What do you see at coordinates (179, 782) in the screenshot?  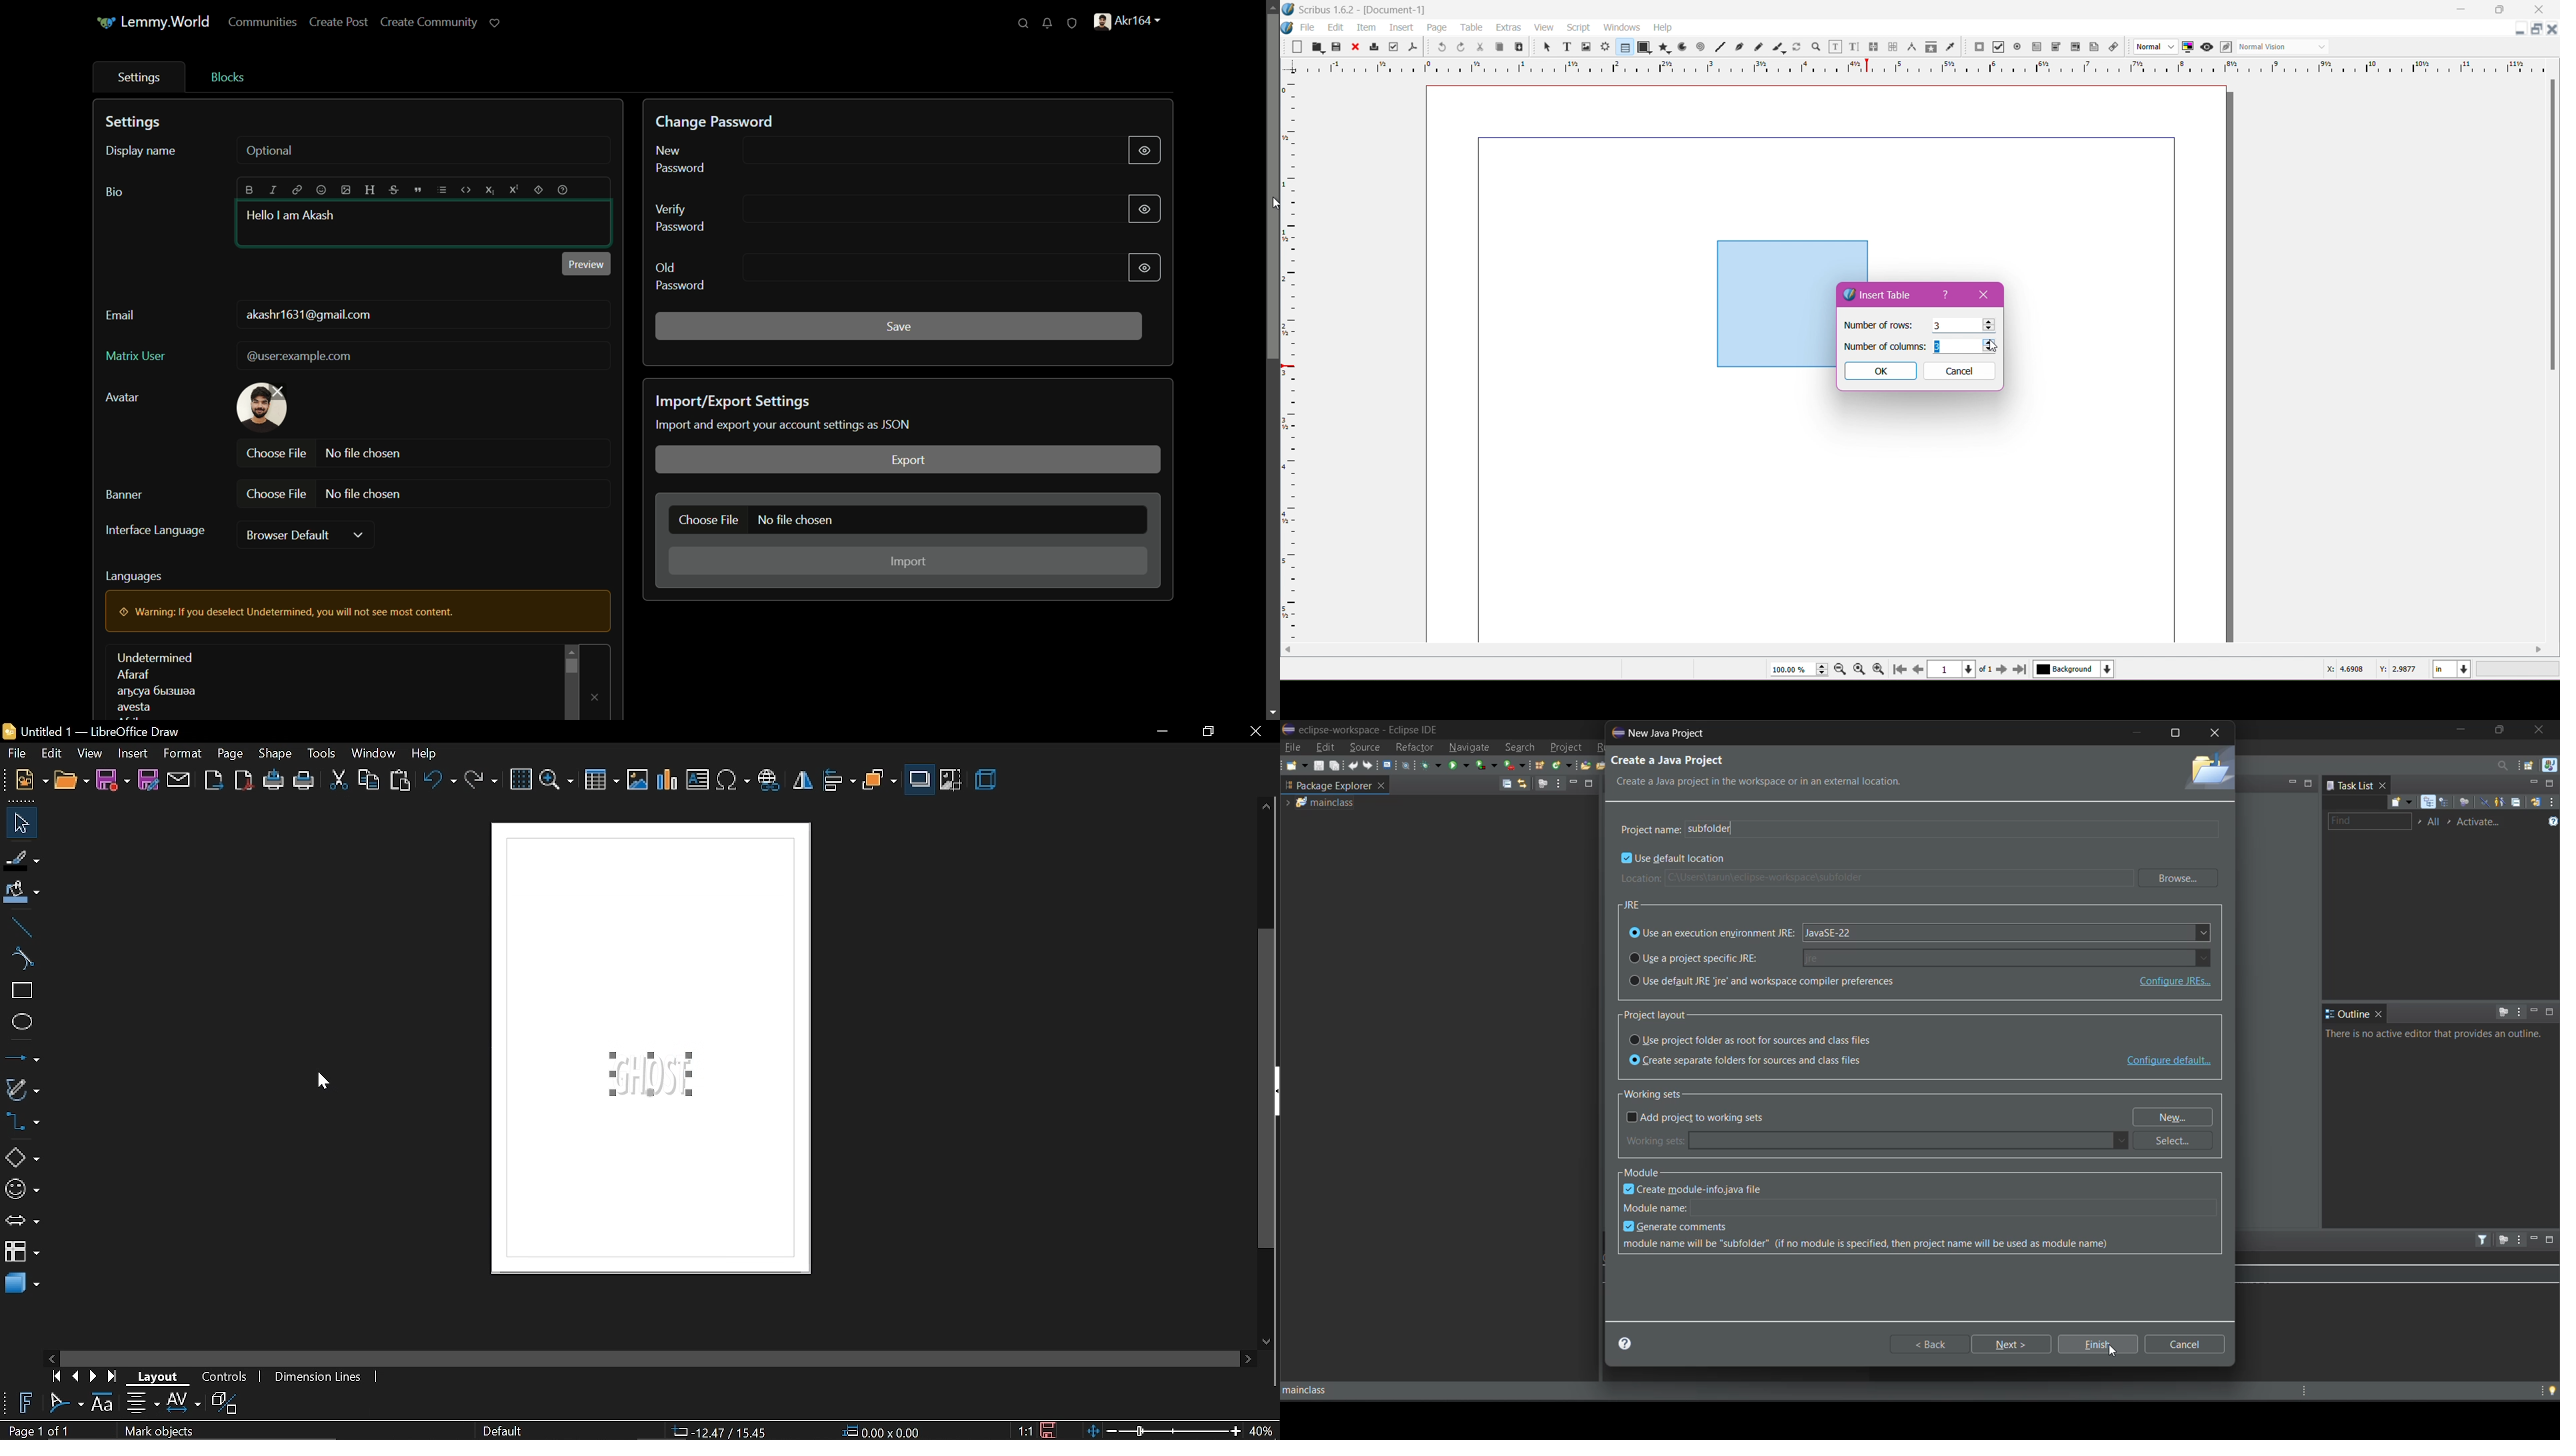 I see `attach` at bounding box center [179, 782].